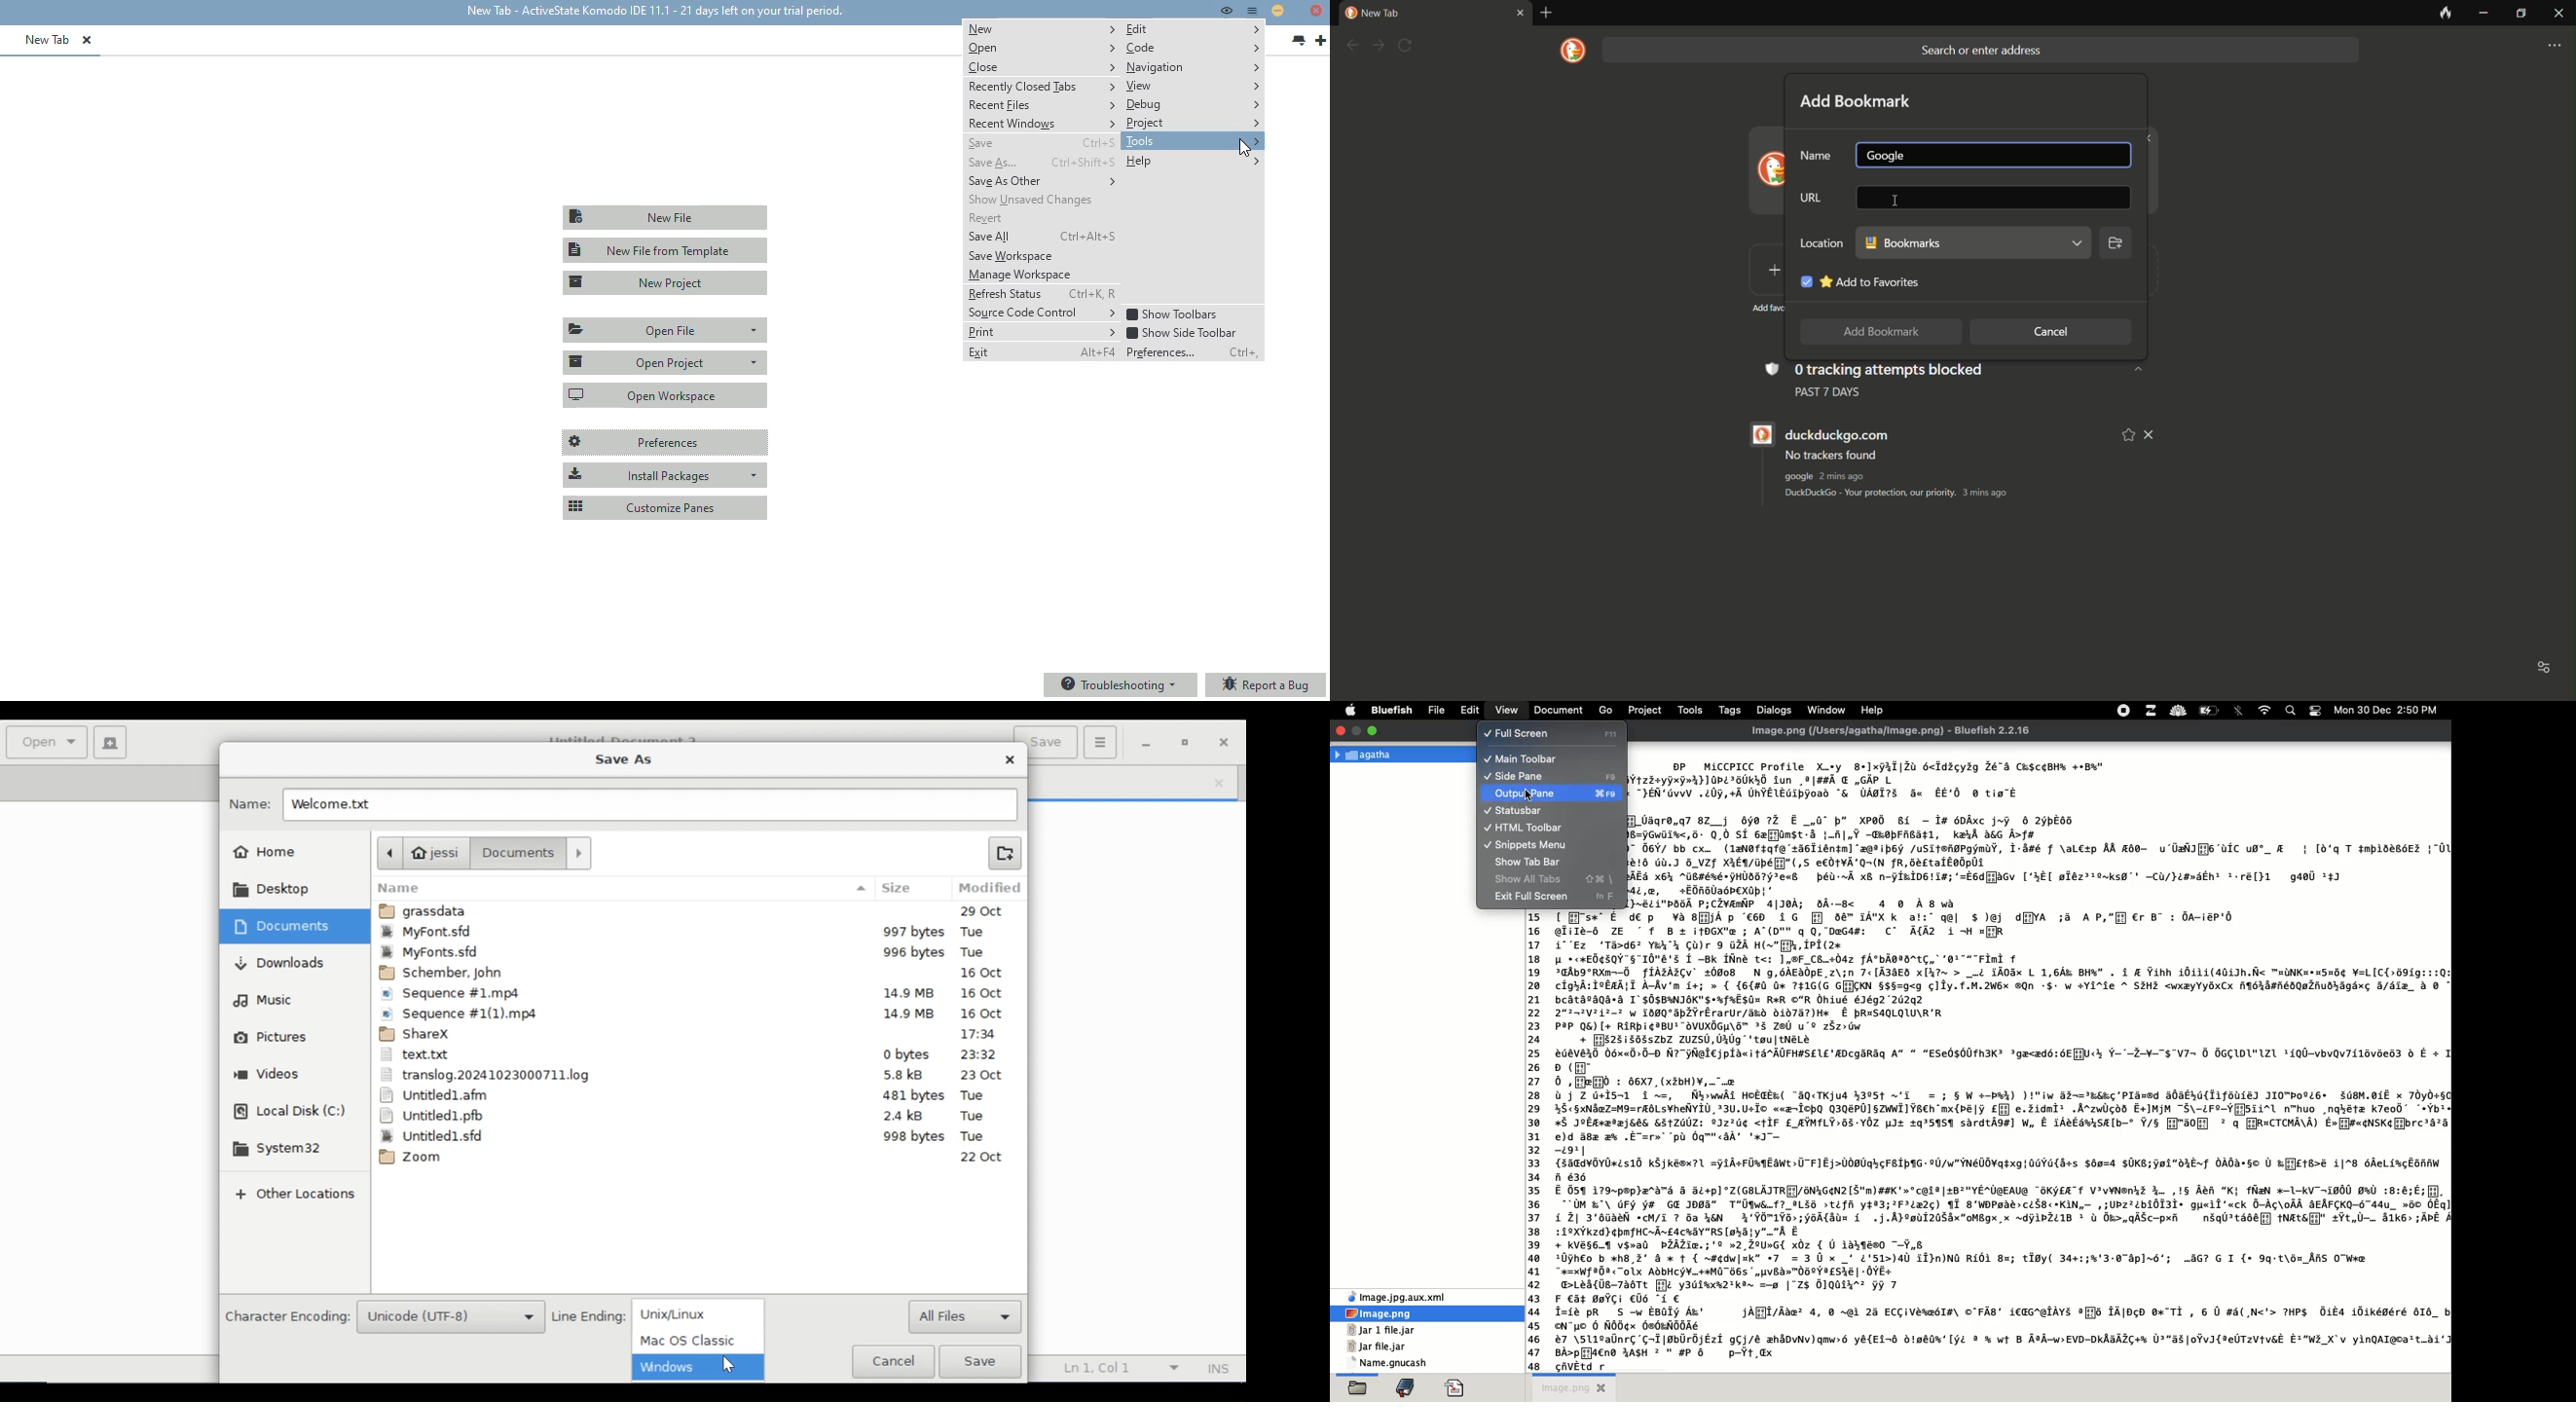 This screenshot has width=2576, height=1428. Describe the element at coordinates (1873, 710) in the screenshot. I see `help` at that location.